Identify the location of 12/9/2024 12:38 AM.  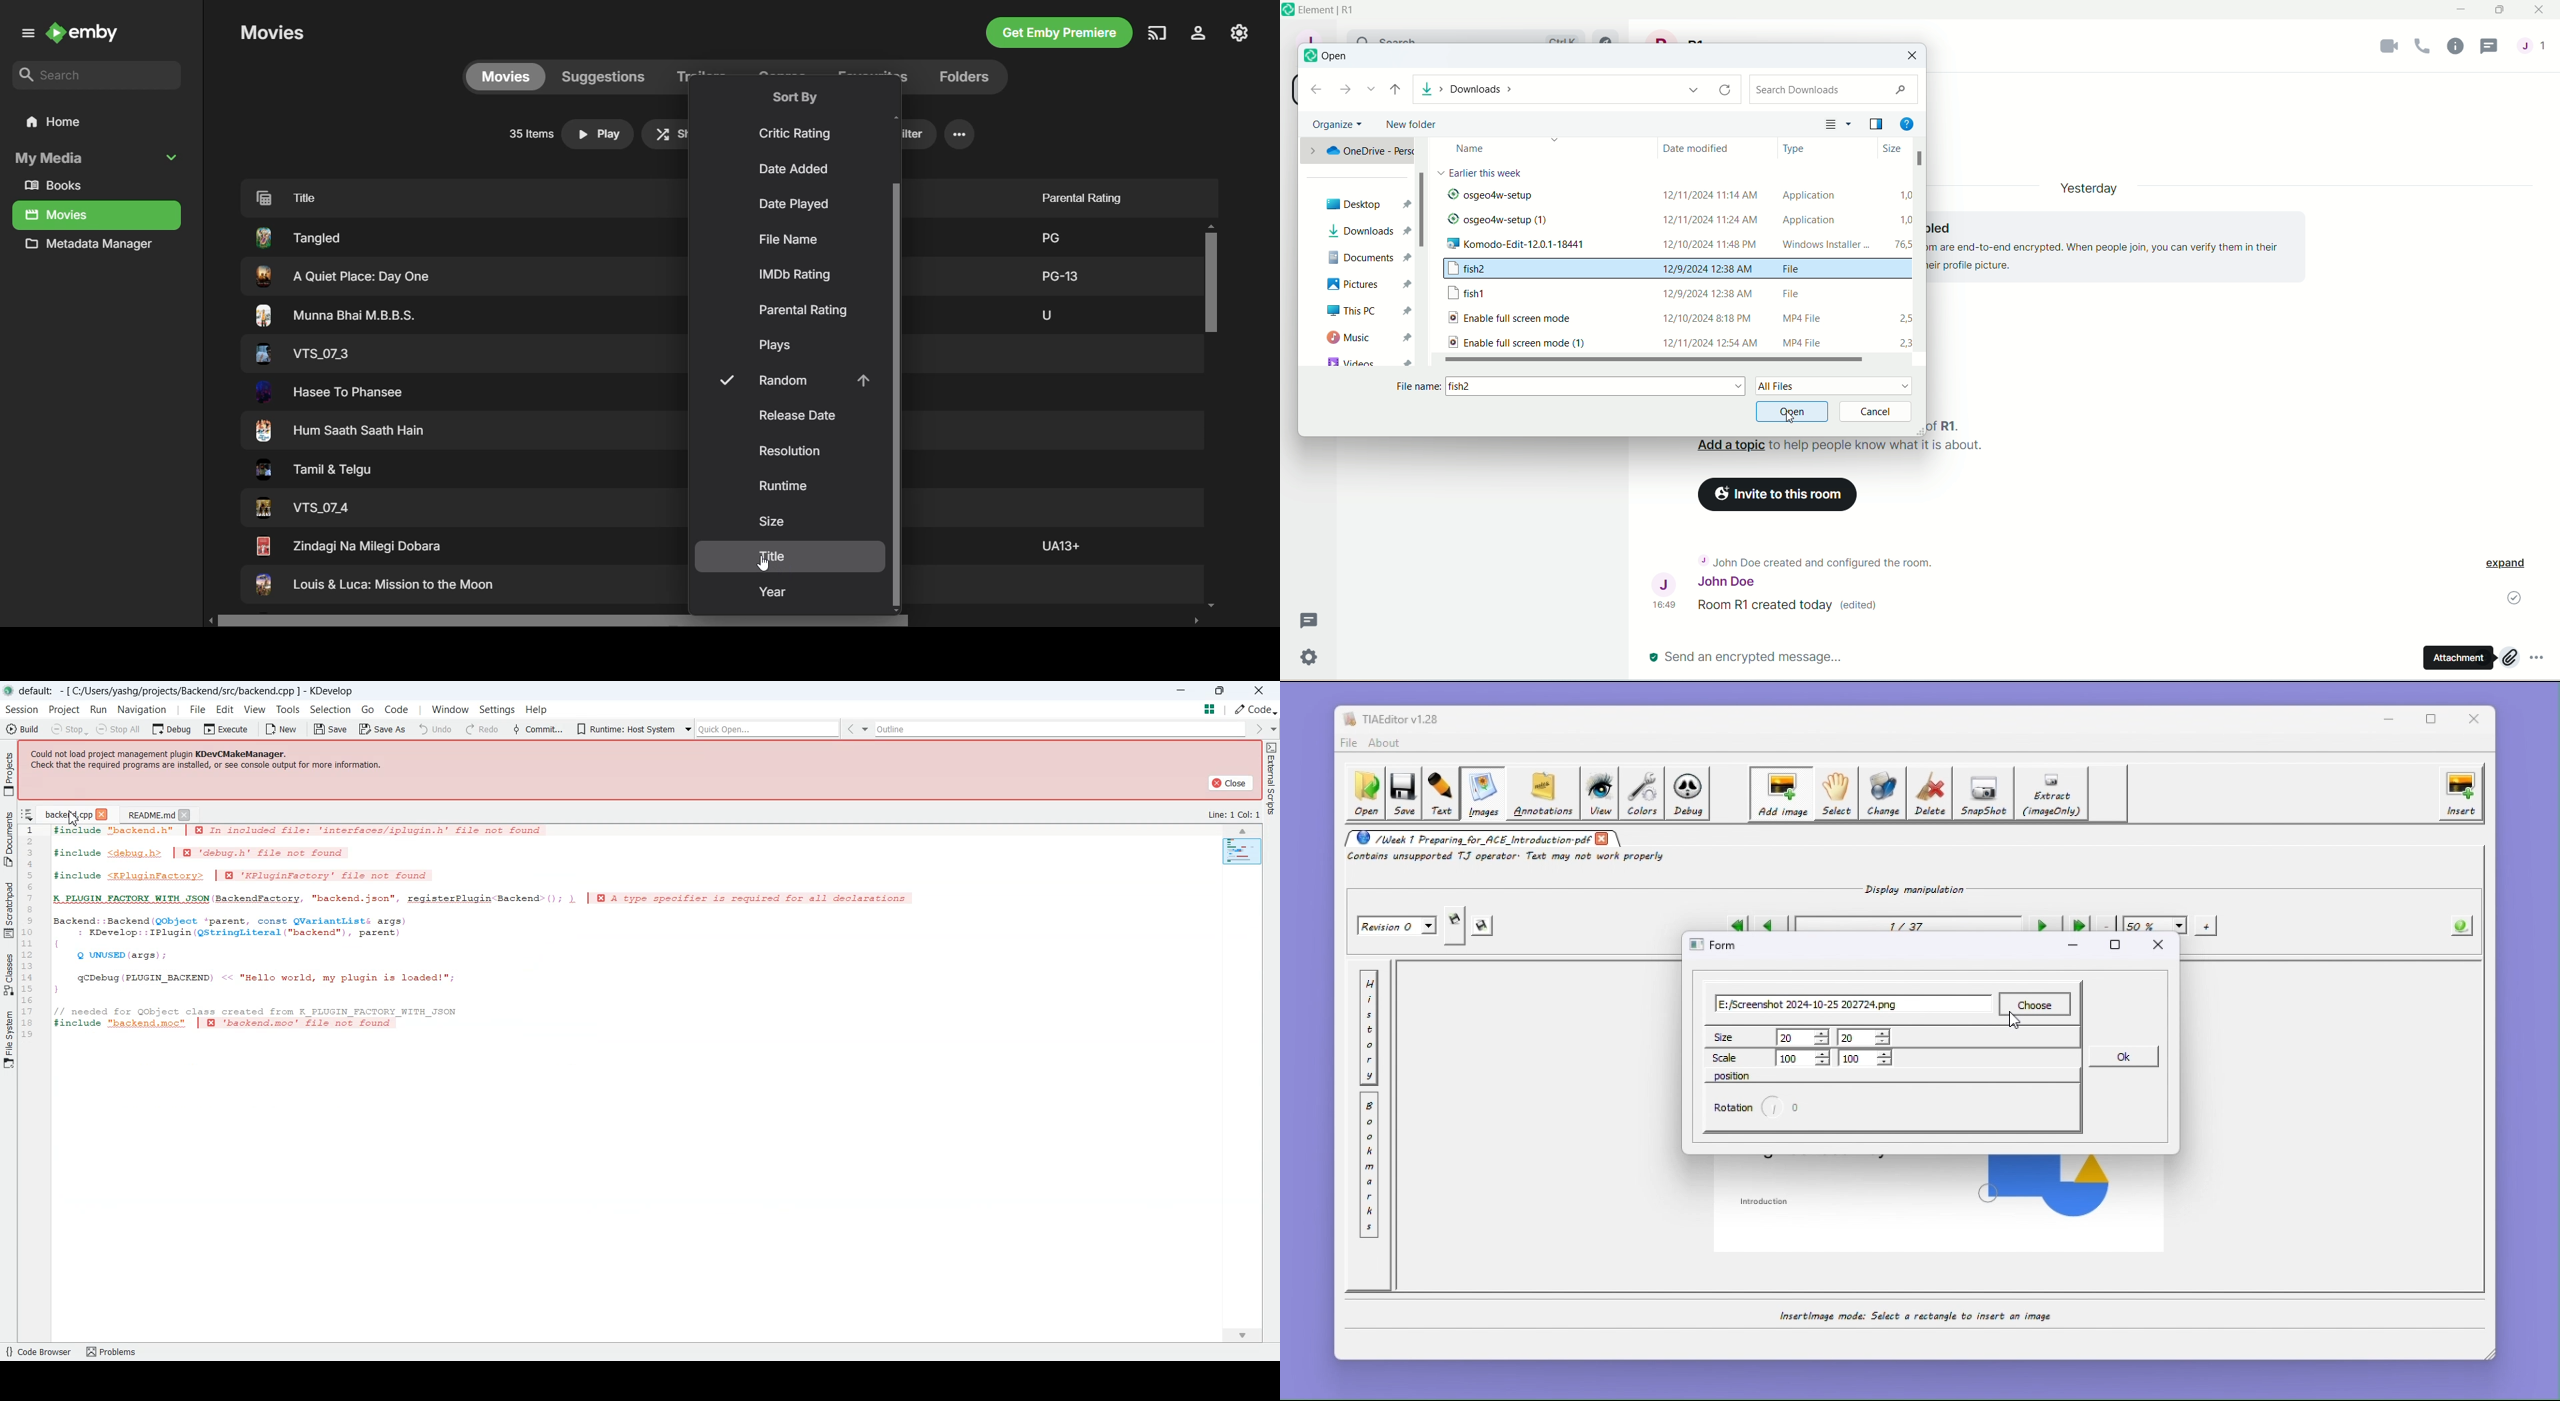
(1709, 268).